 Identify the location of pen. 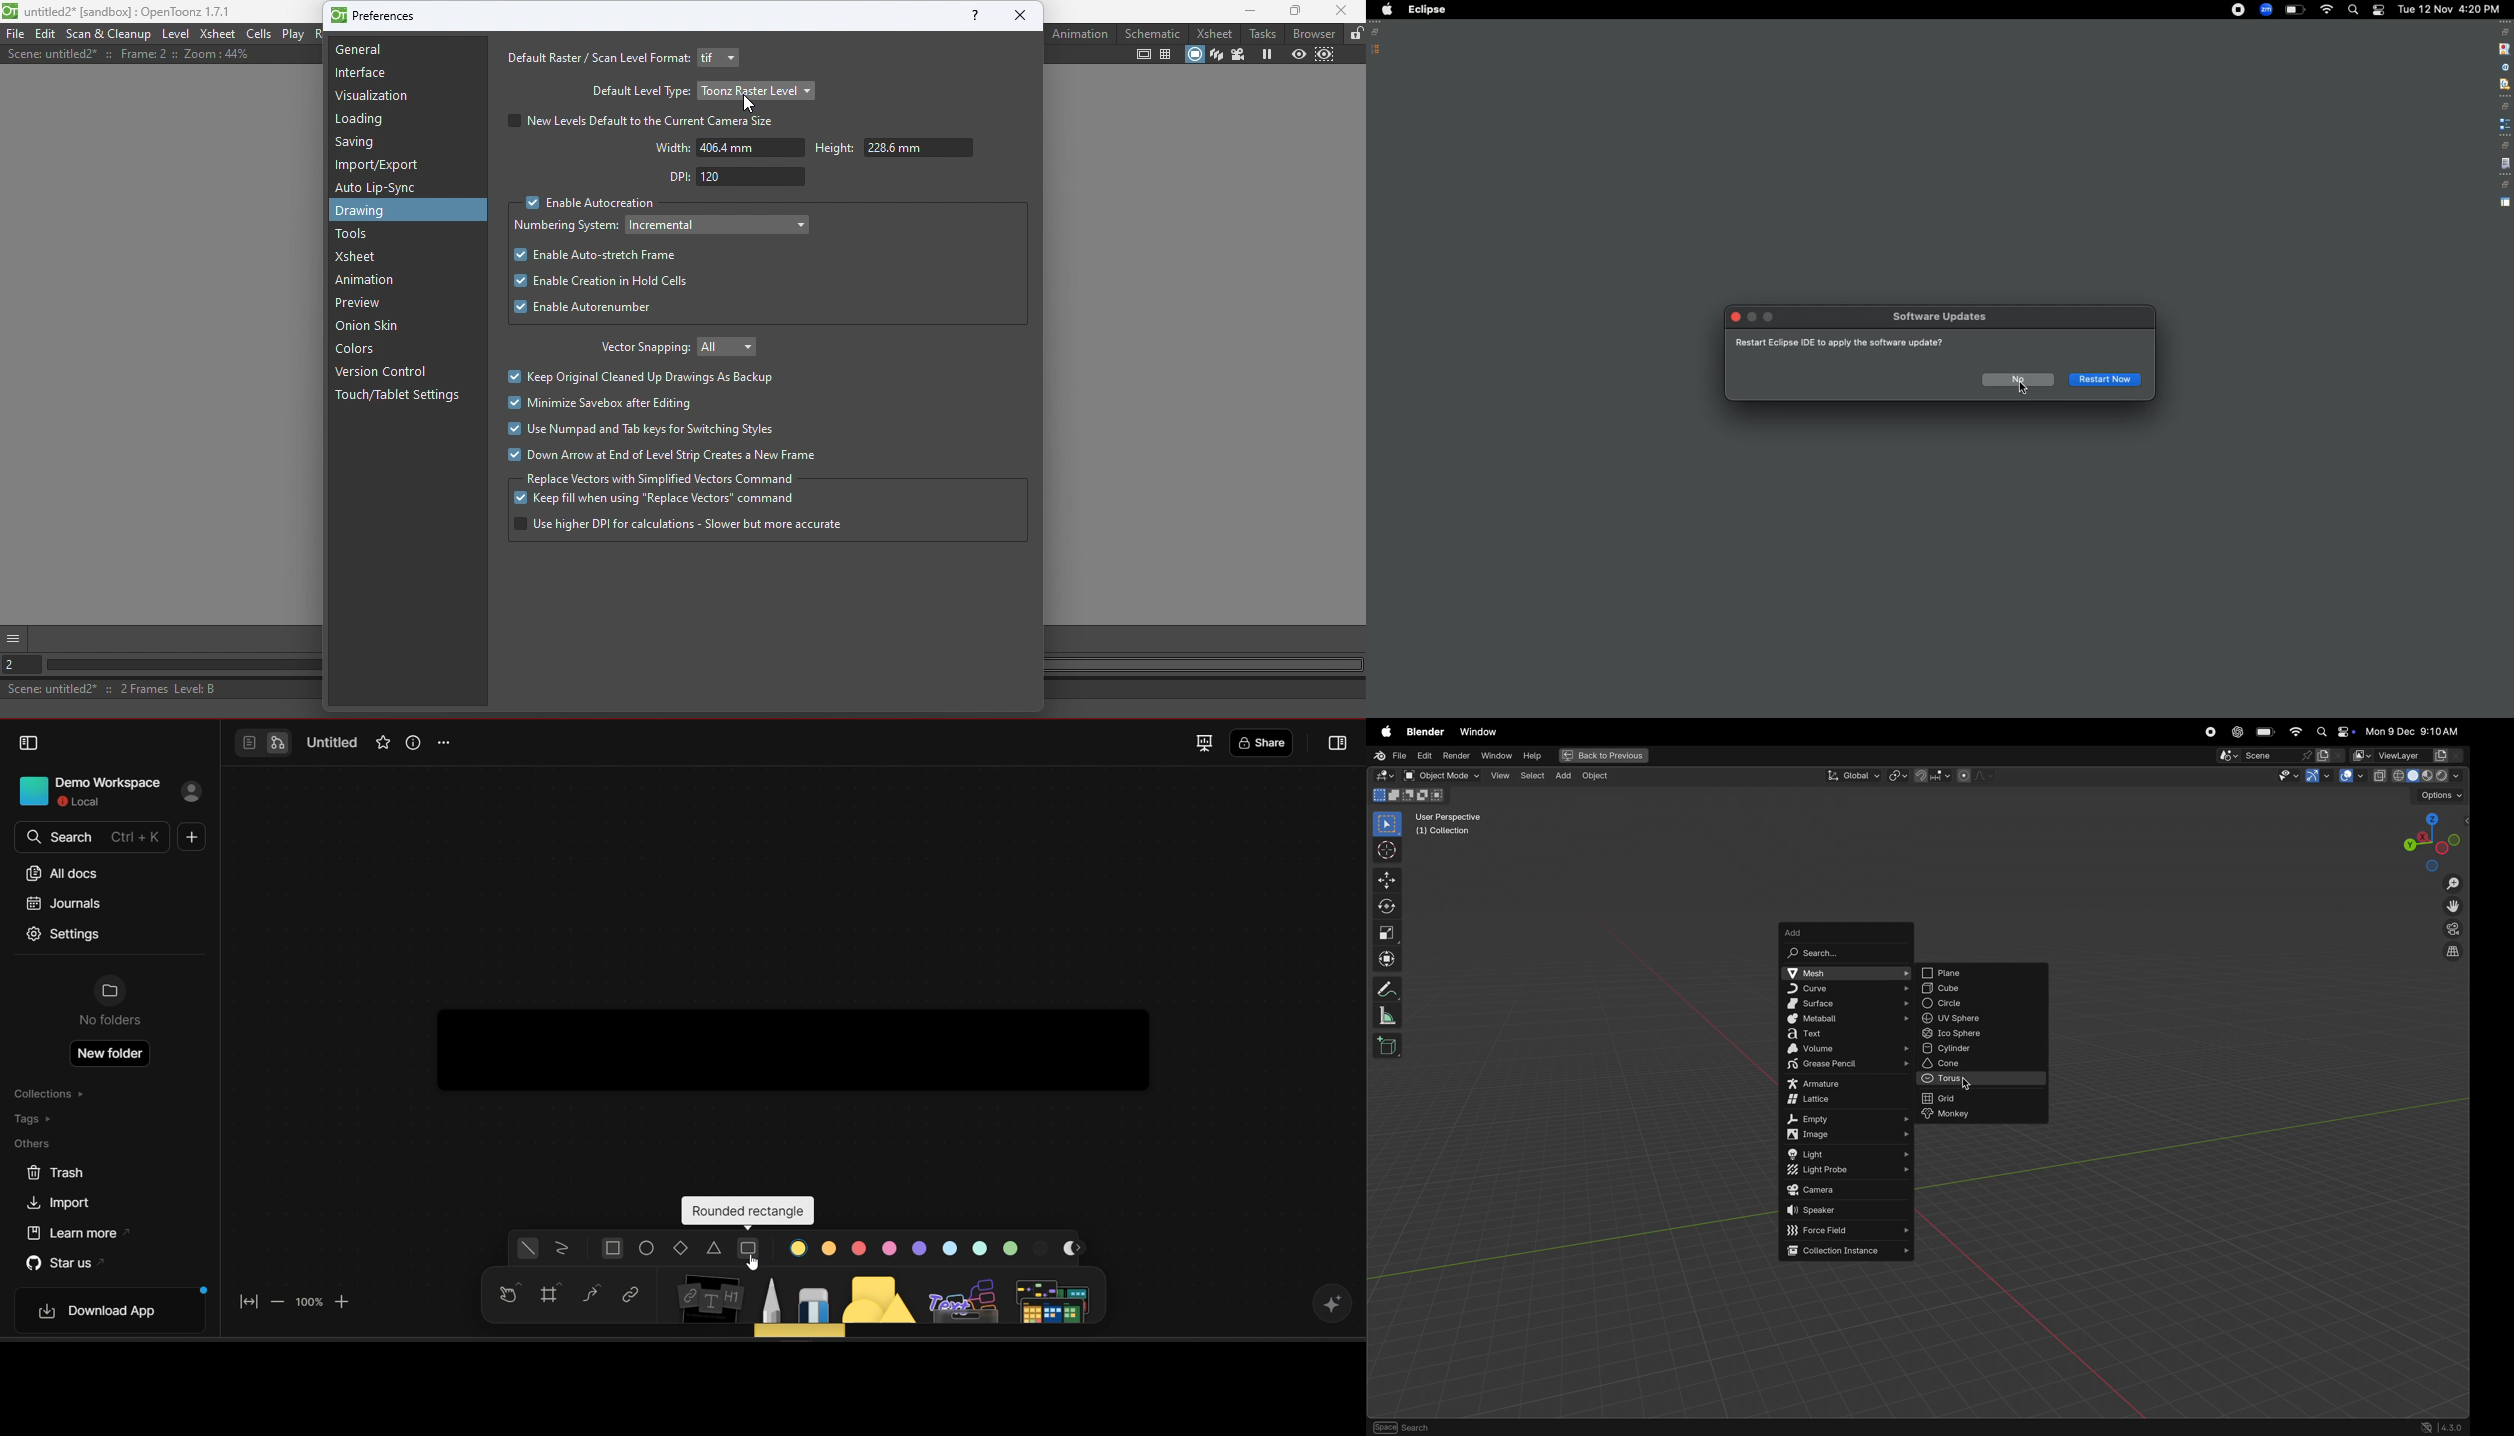
(771, 1299).